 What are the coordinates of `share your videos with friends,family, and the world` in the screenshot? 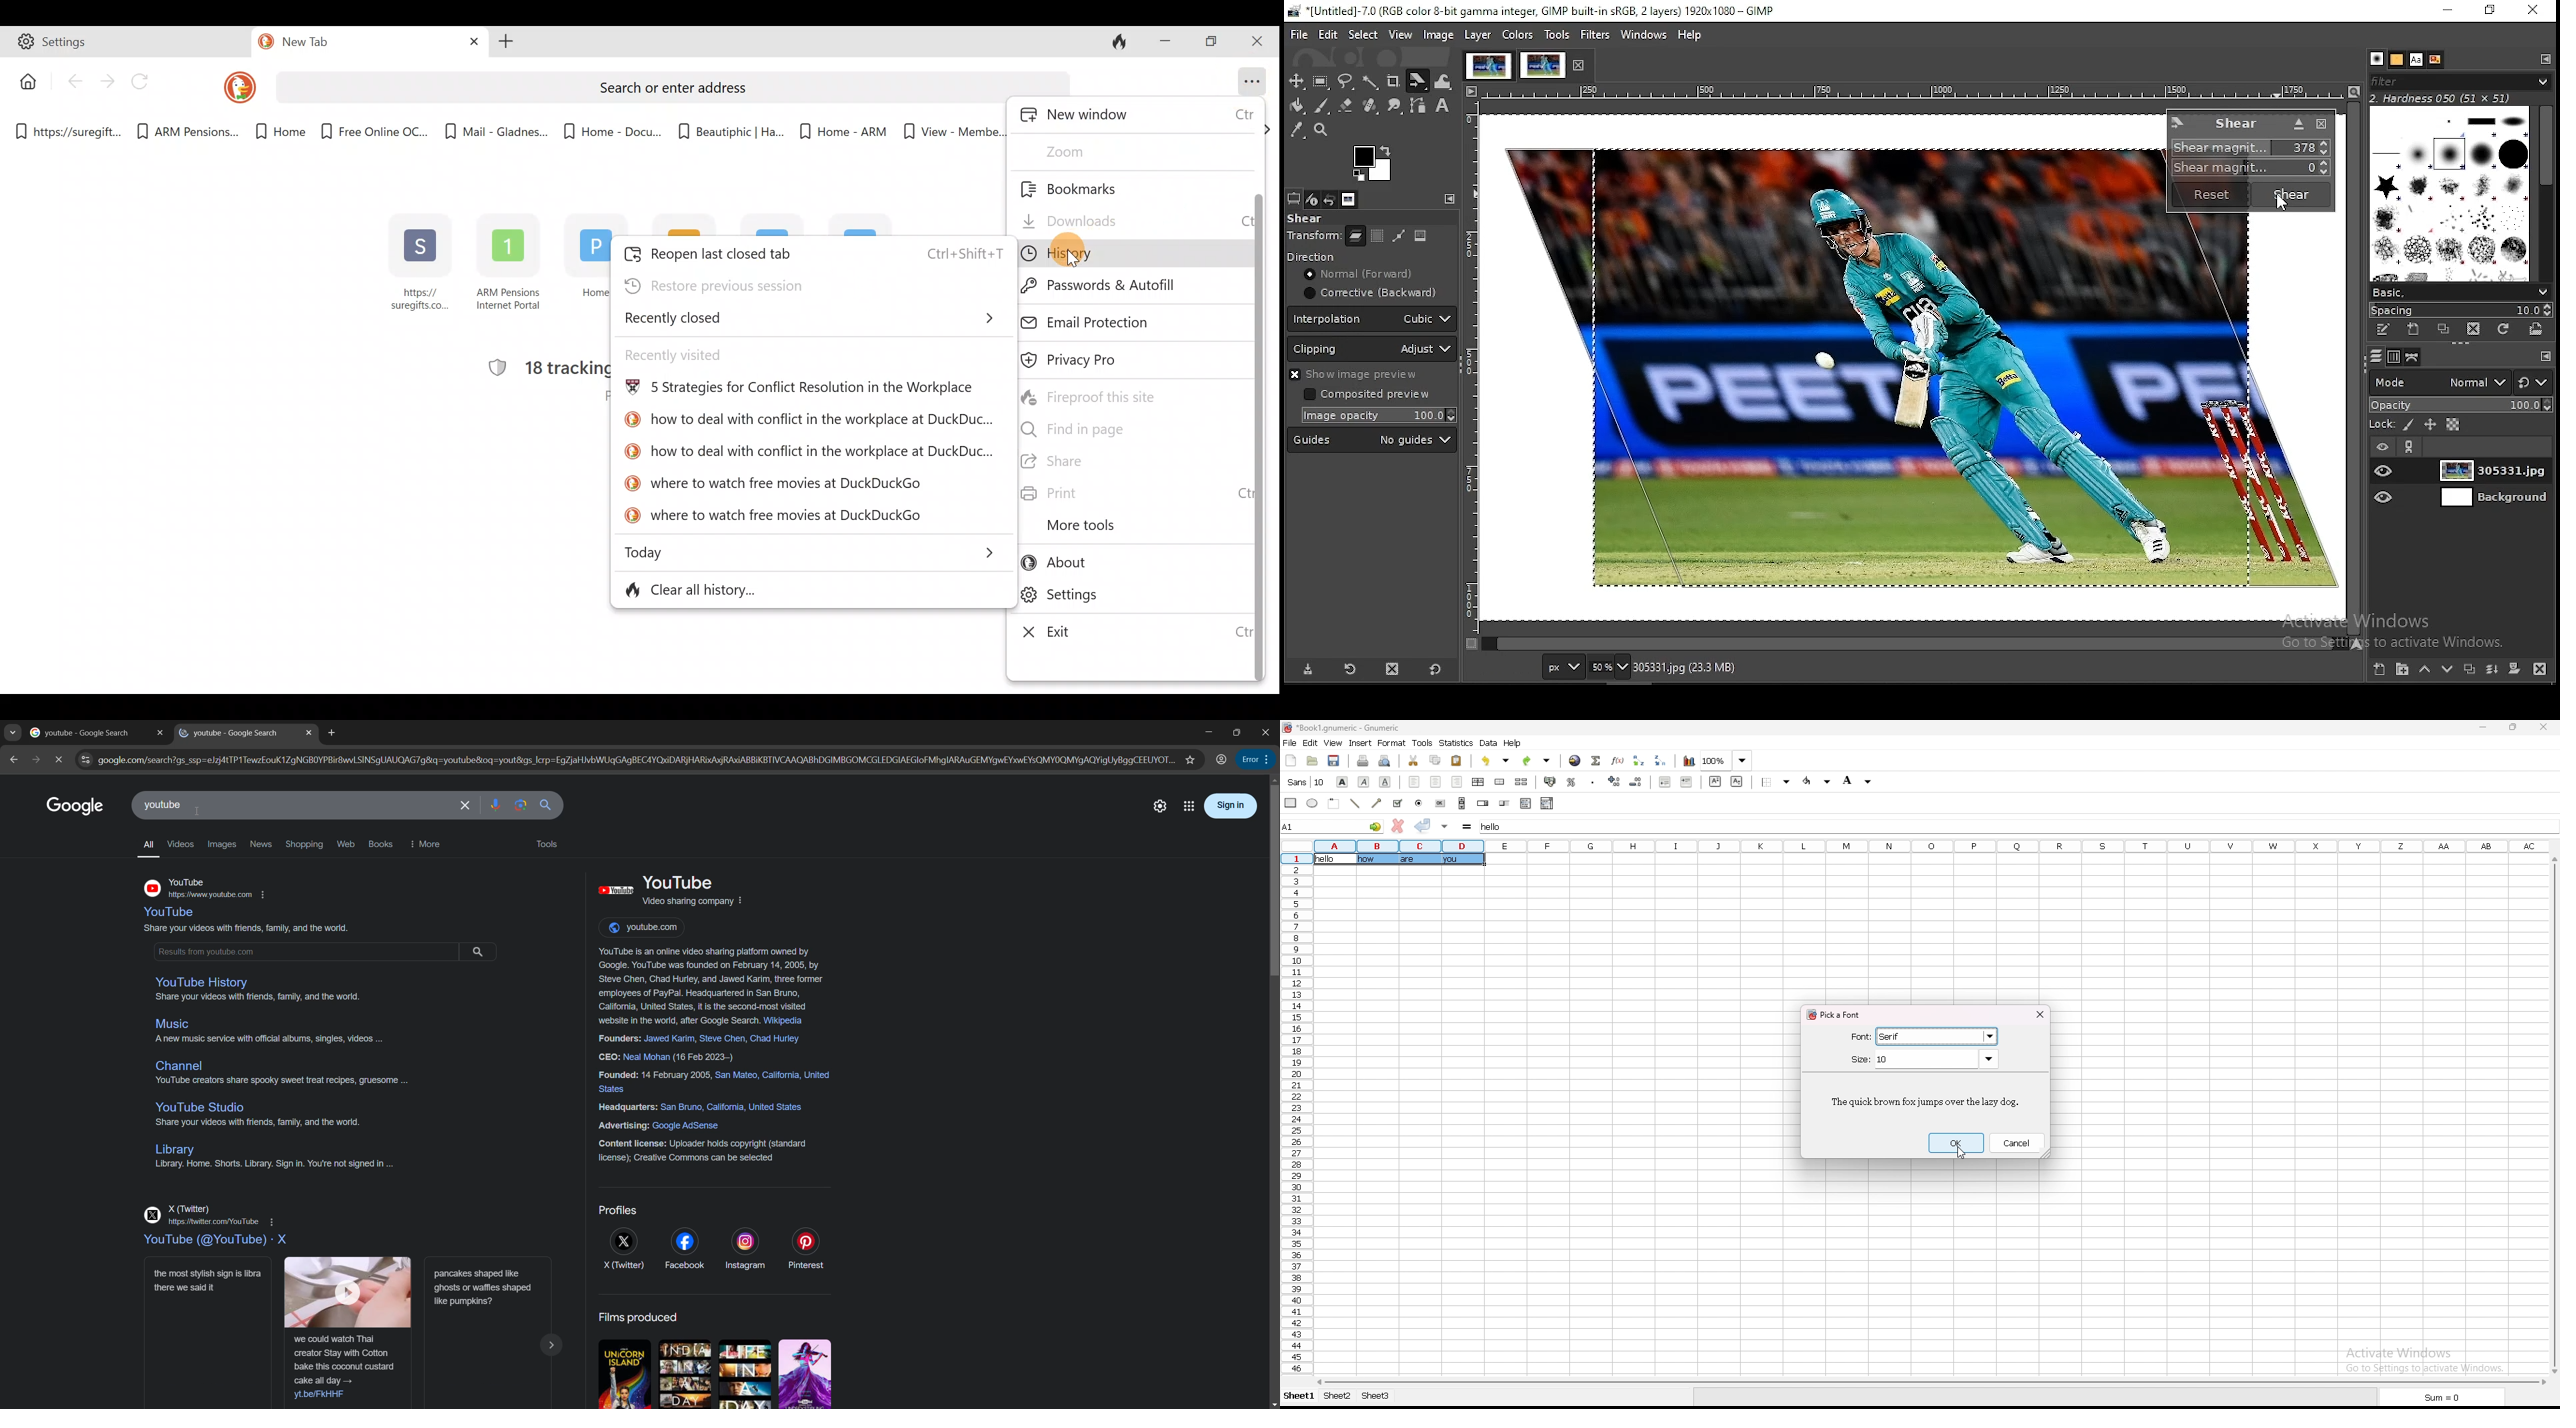 It's located at (257, 996).